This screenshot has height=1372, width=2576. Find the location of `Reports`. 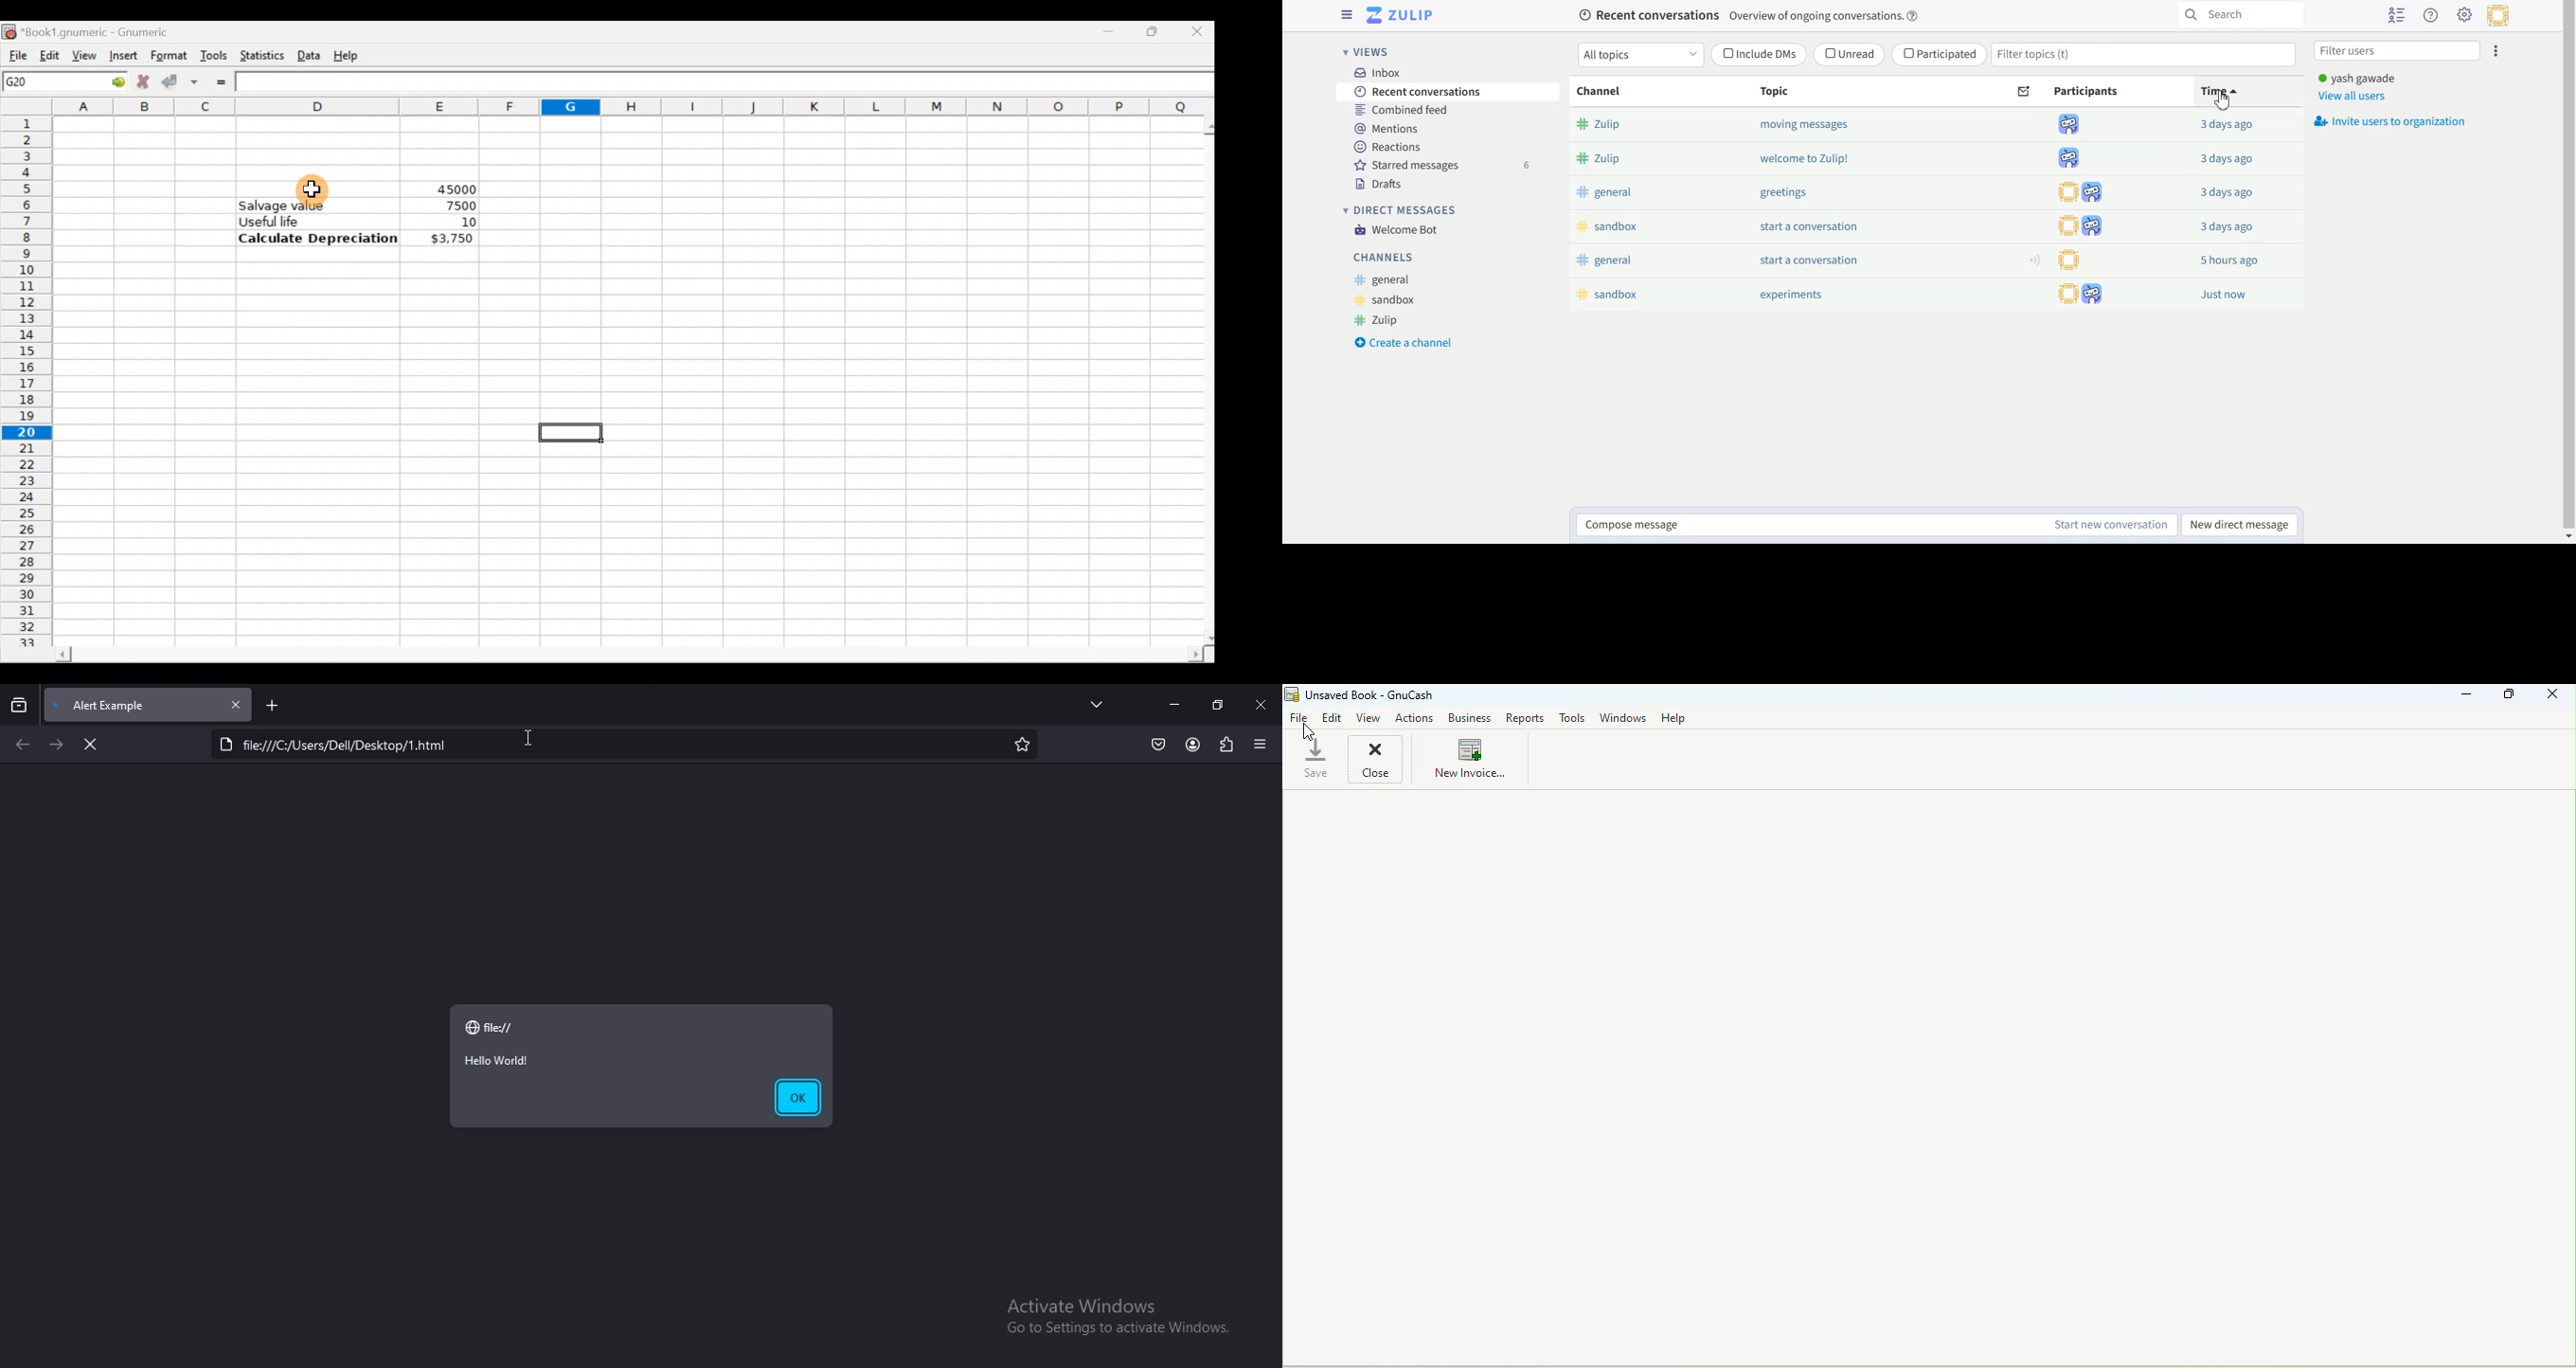

Reports is located at coordinates (1522, 717).